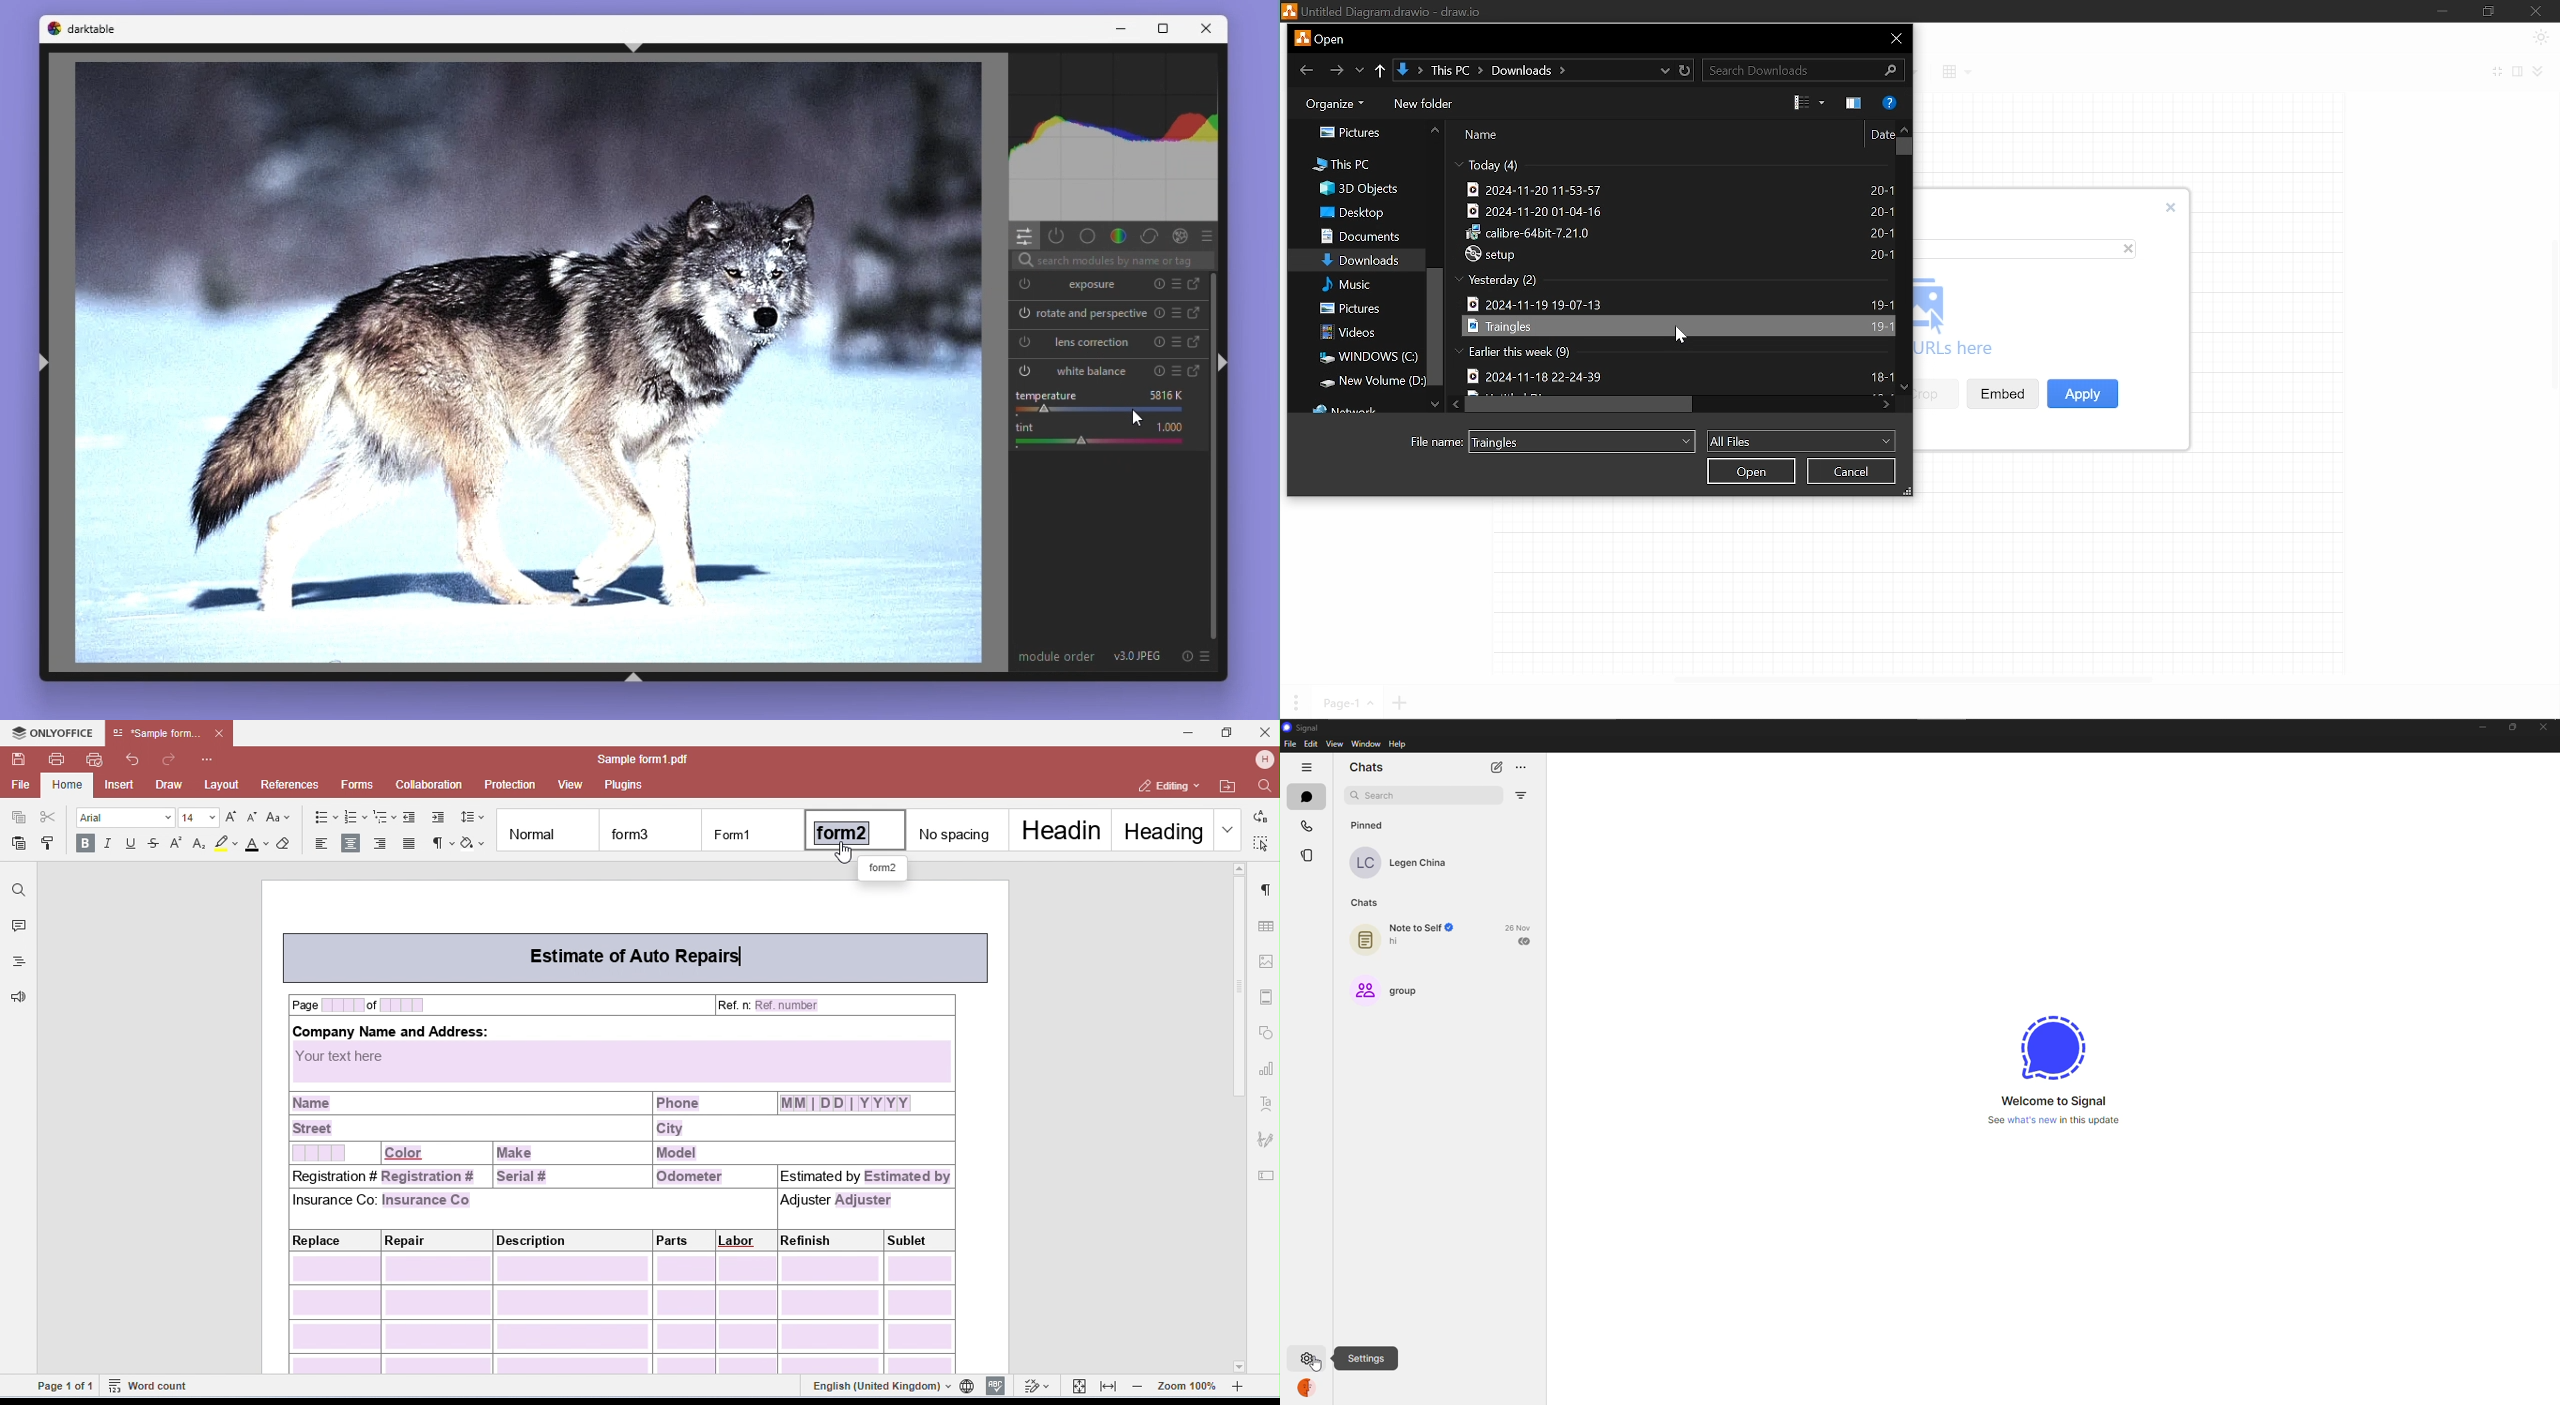  What do you see at coordinates (1342, 307) in the screenshot?
I see `Pictures` at bounding box center [1342, 307].